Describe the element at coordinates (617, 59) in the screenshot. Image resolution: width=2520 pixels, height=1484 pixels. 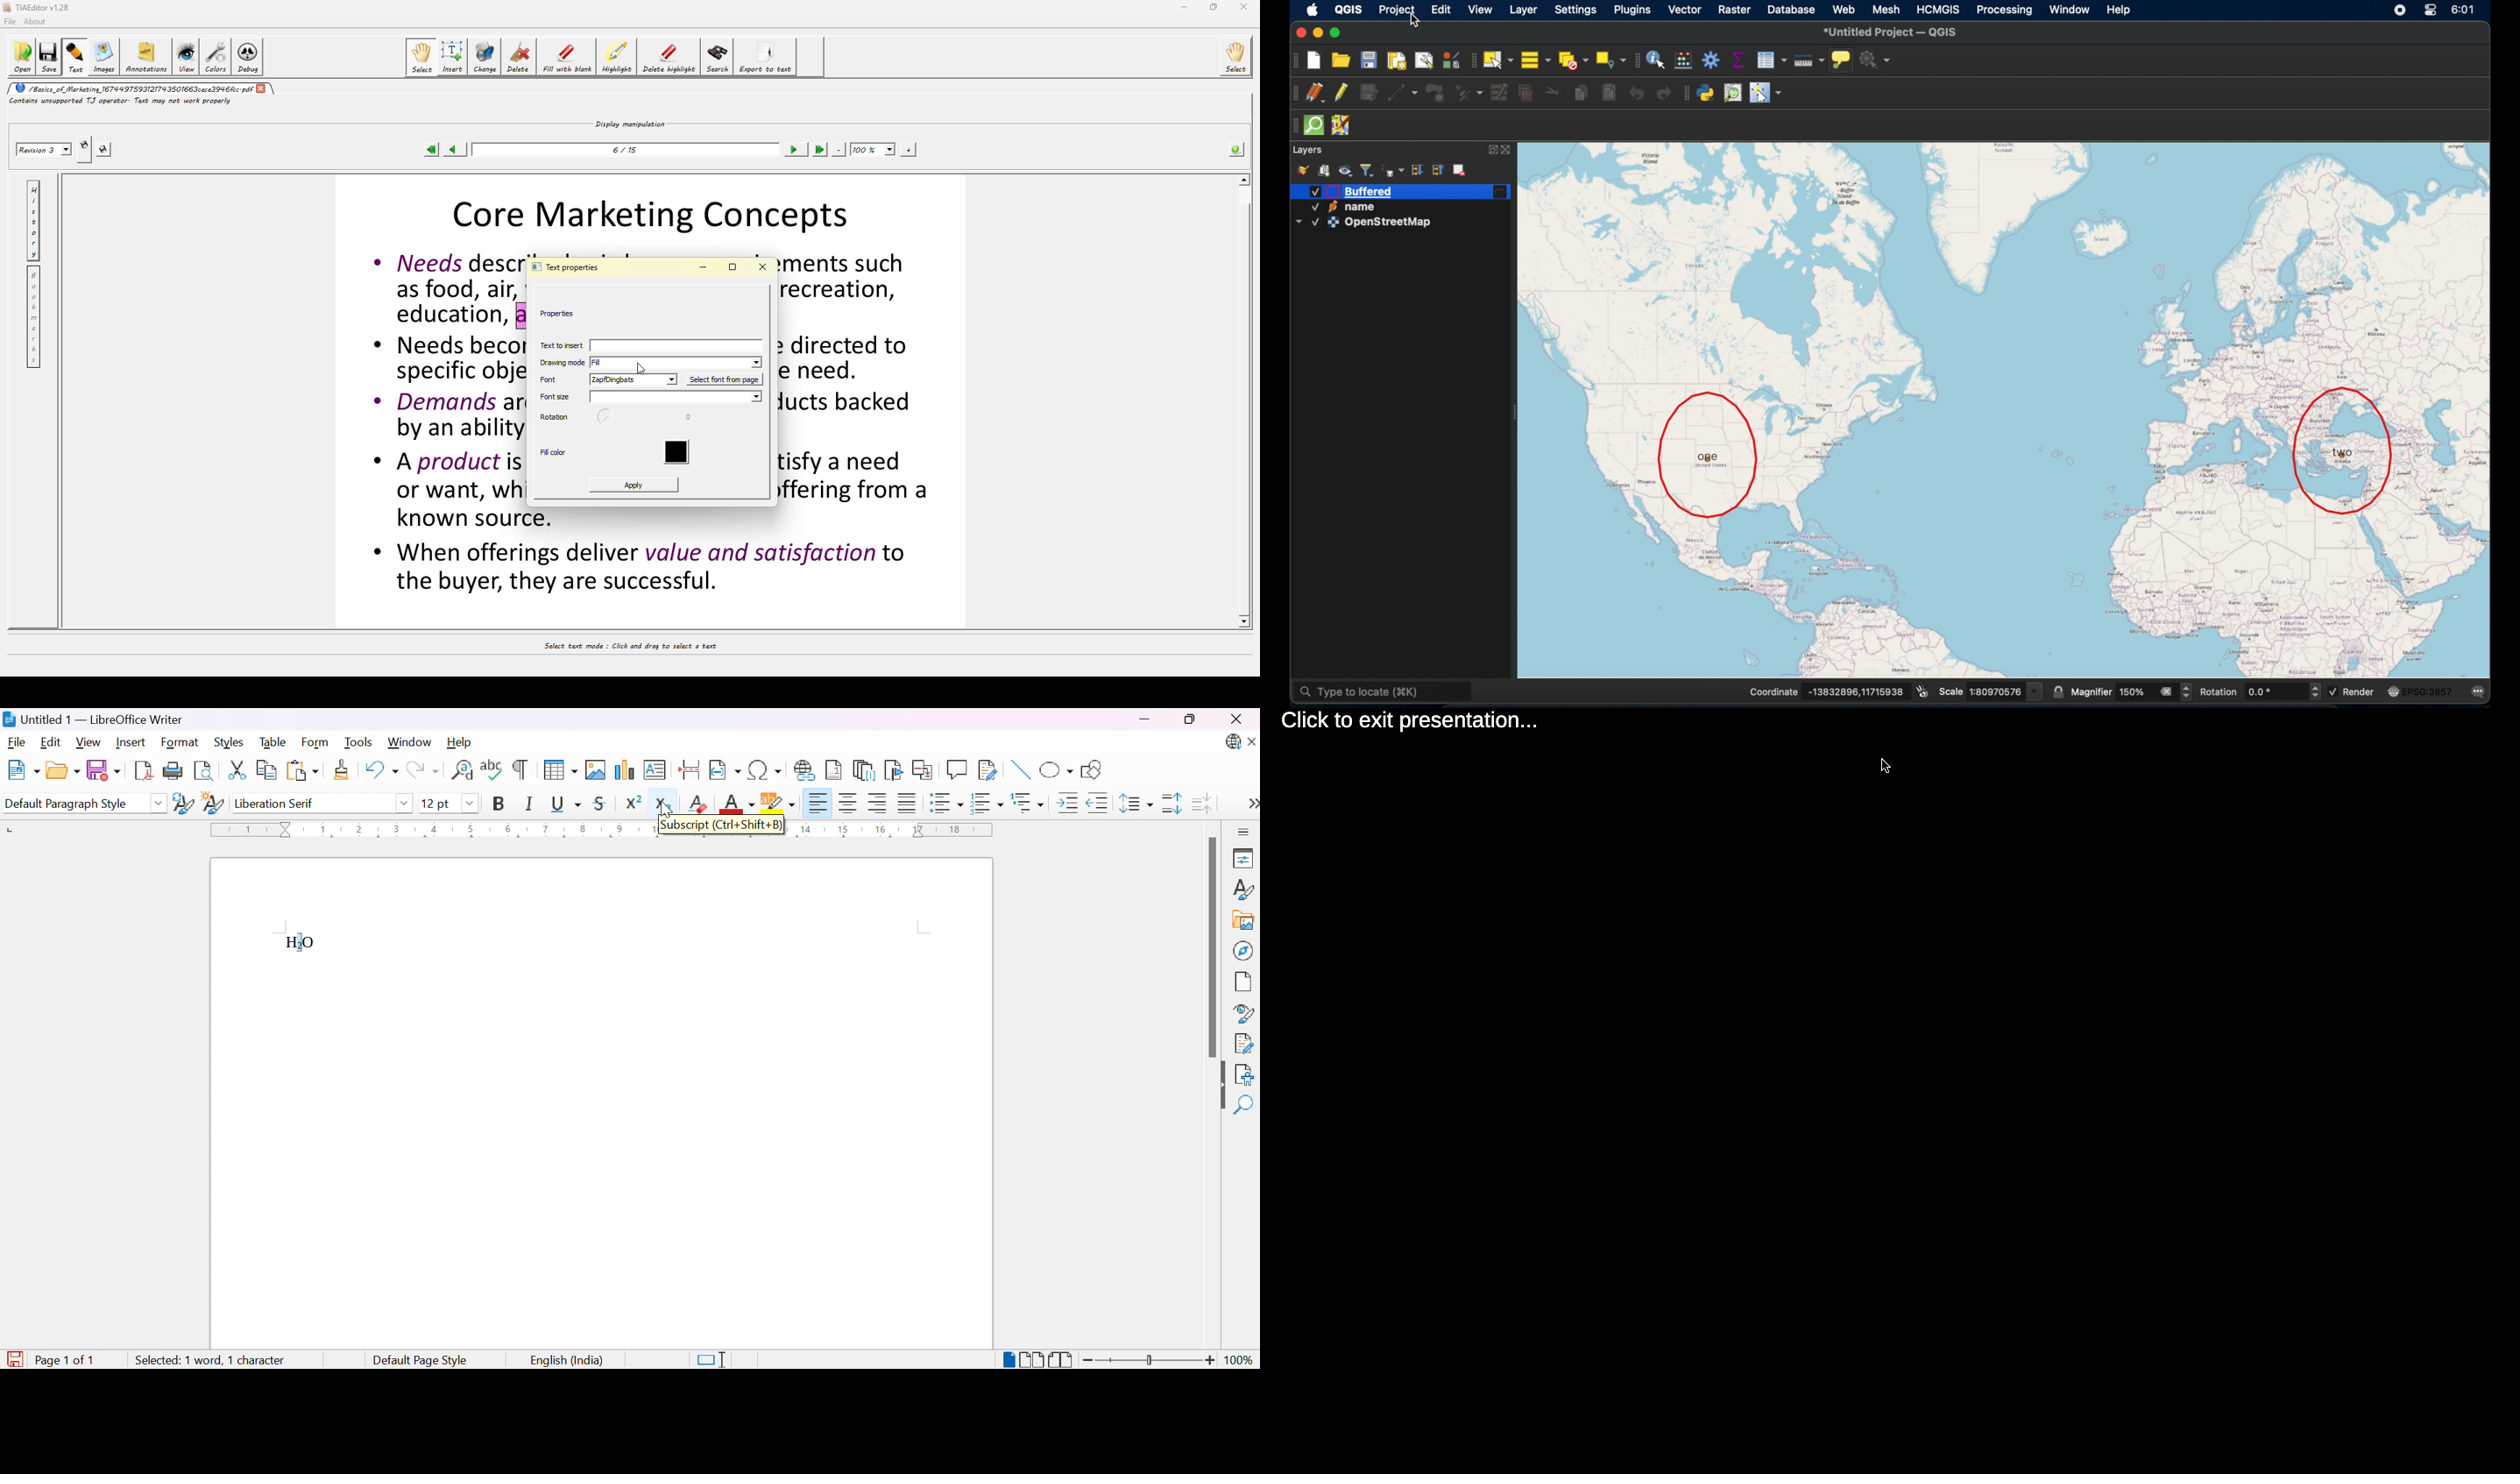
I see `highlight` at that location.